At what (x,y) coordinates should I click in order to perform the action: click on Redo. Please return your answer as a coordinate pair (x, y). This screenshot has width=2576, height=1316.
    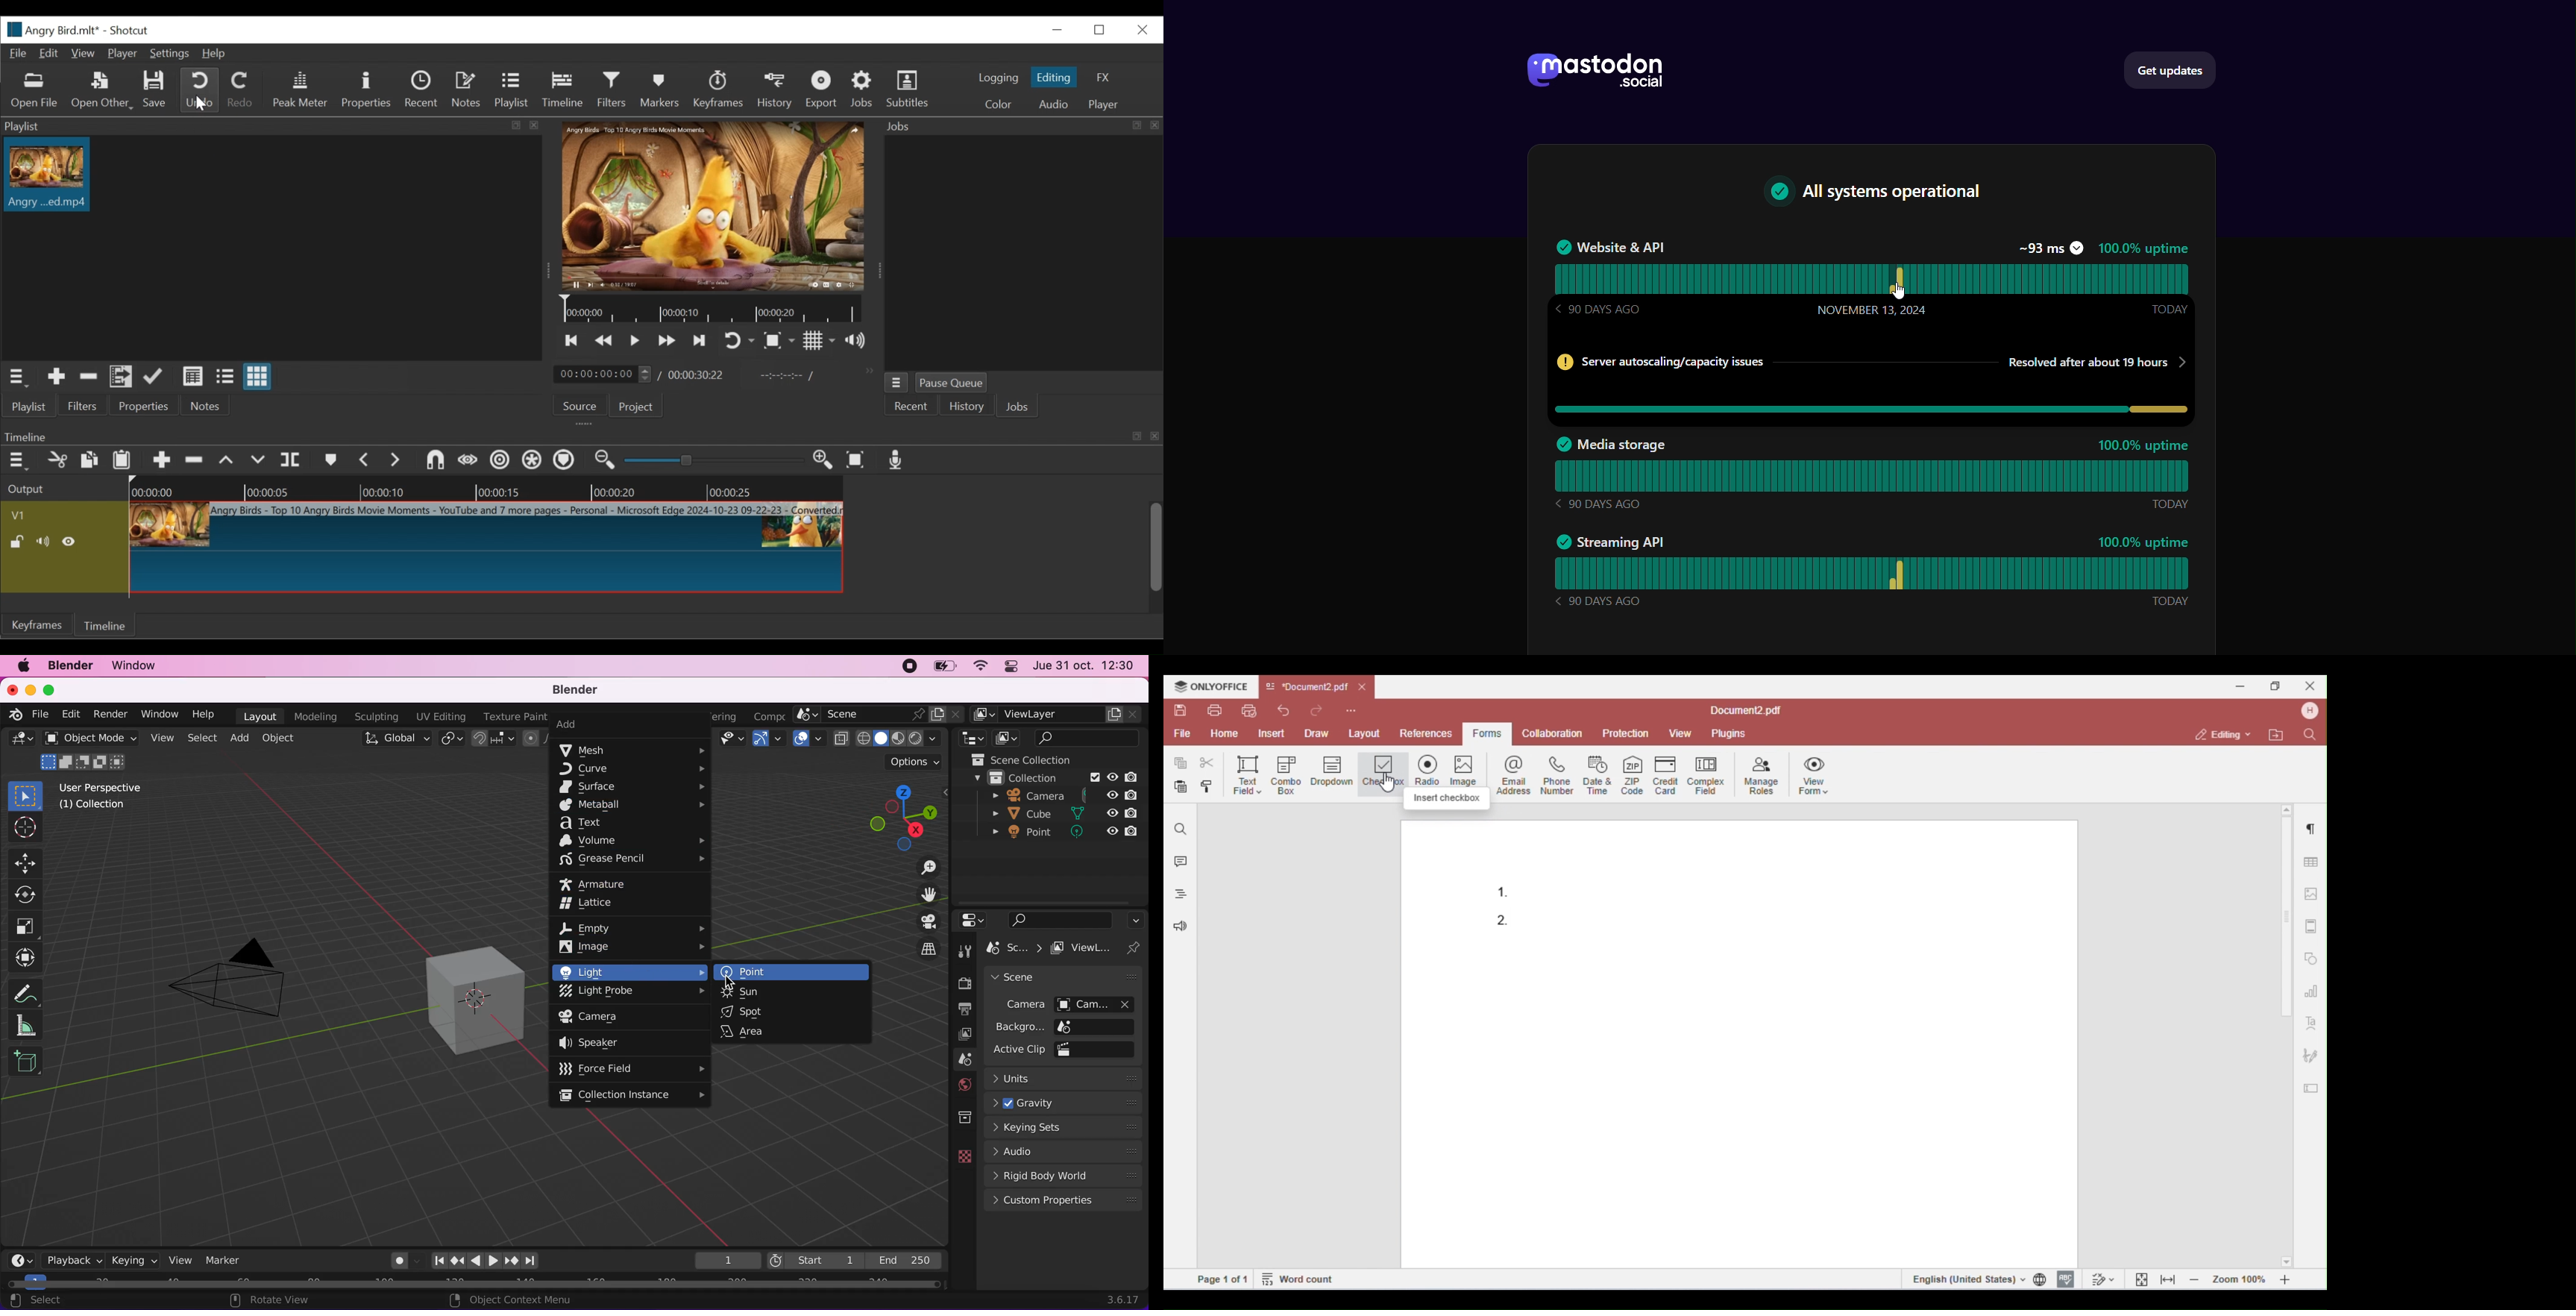
    Looking at the image, I should click on (241, 89).